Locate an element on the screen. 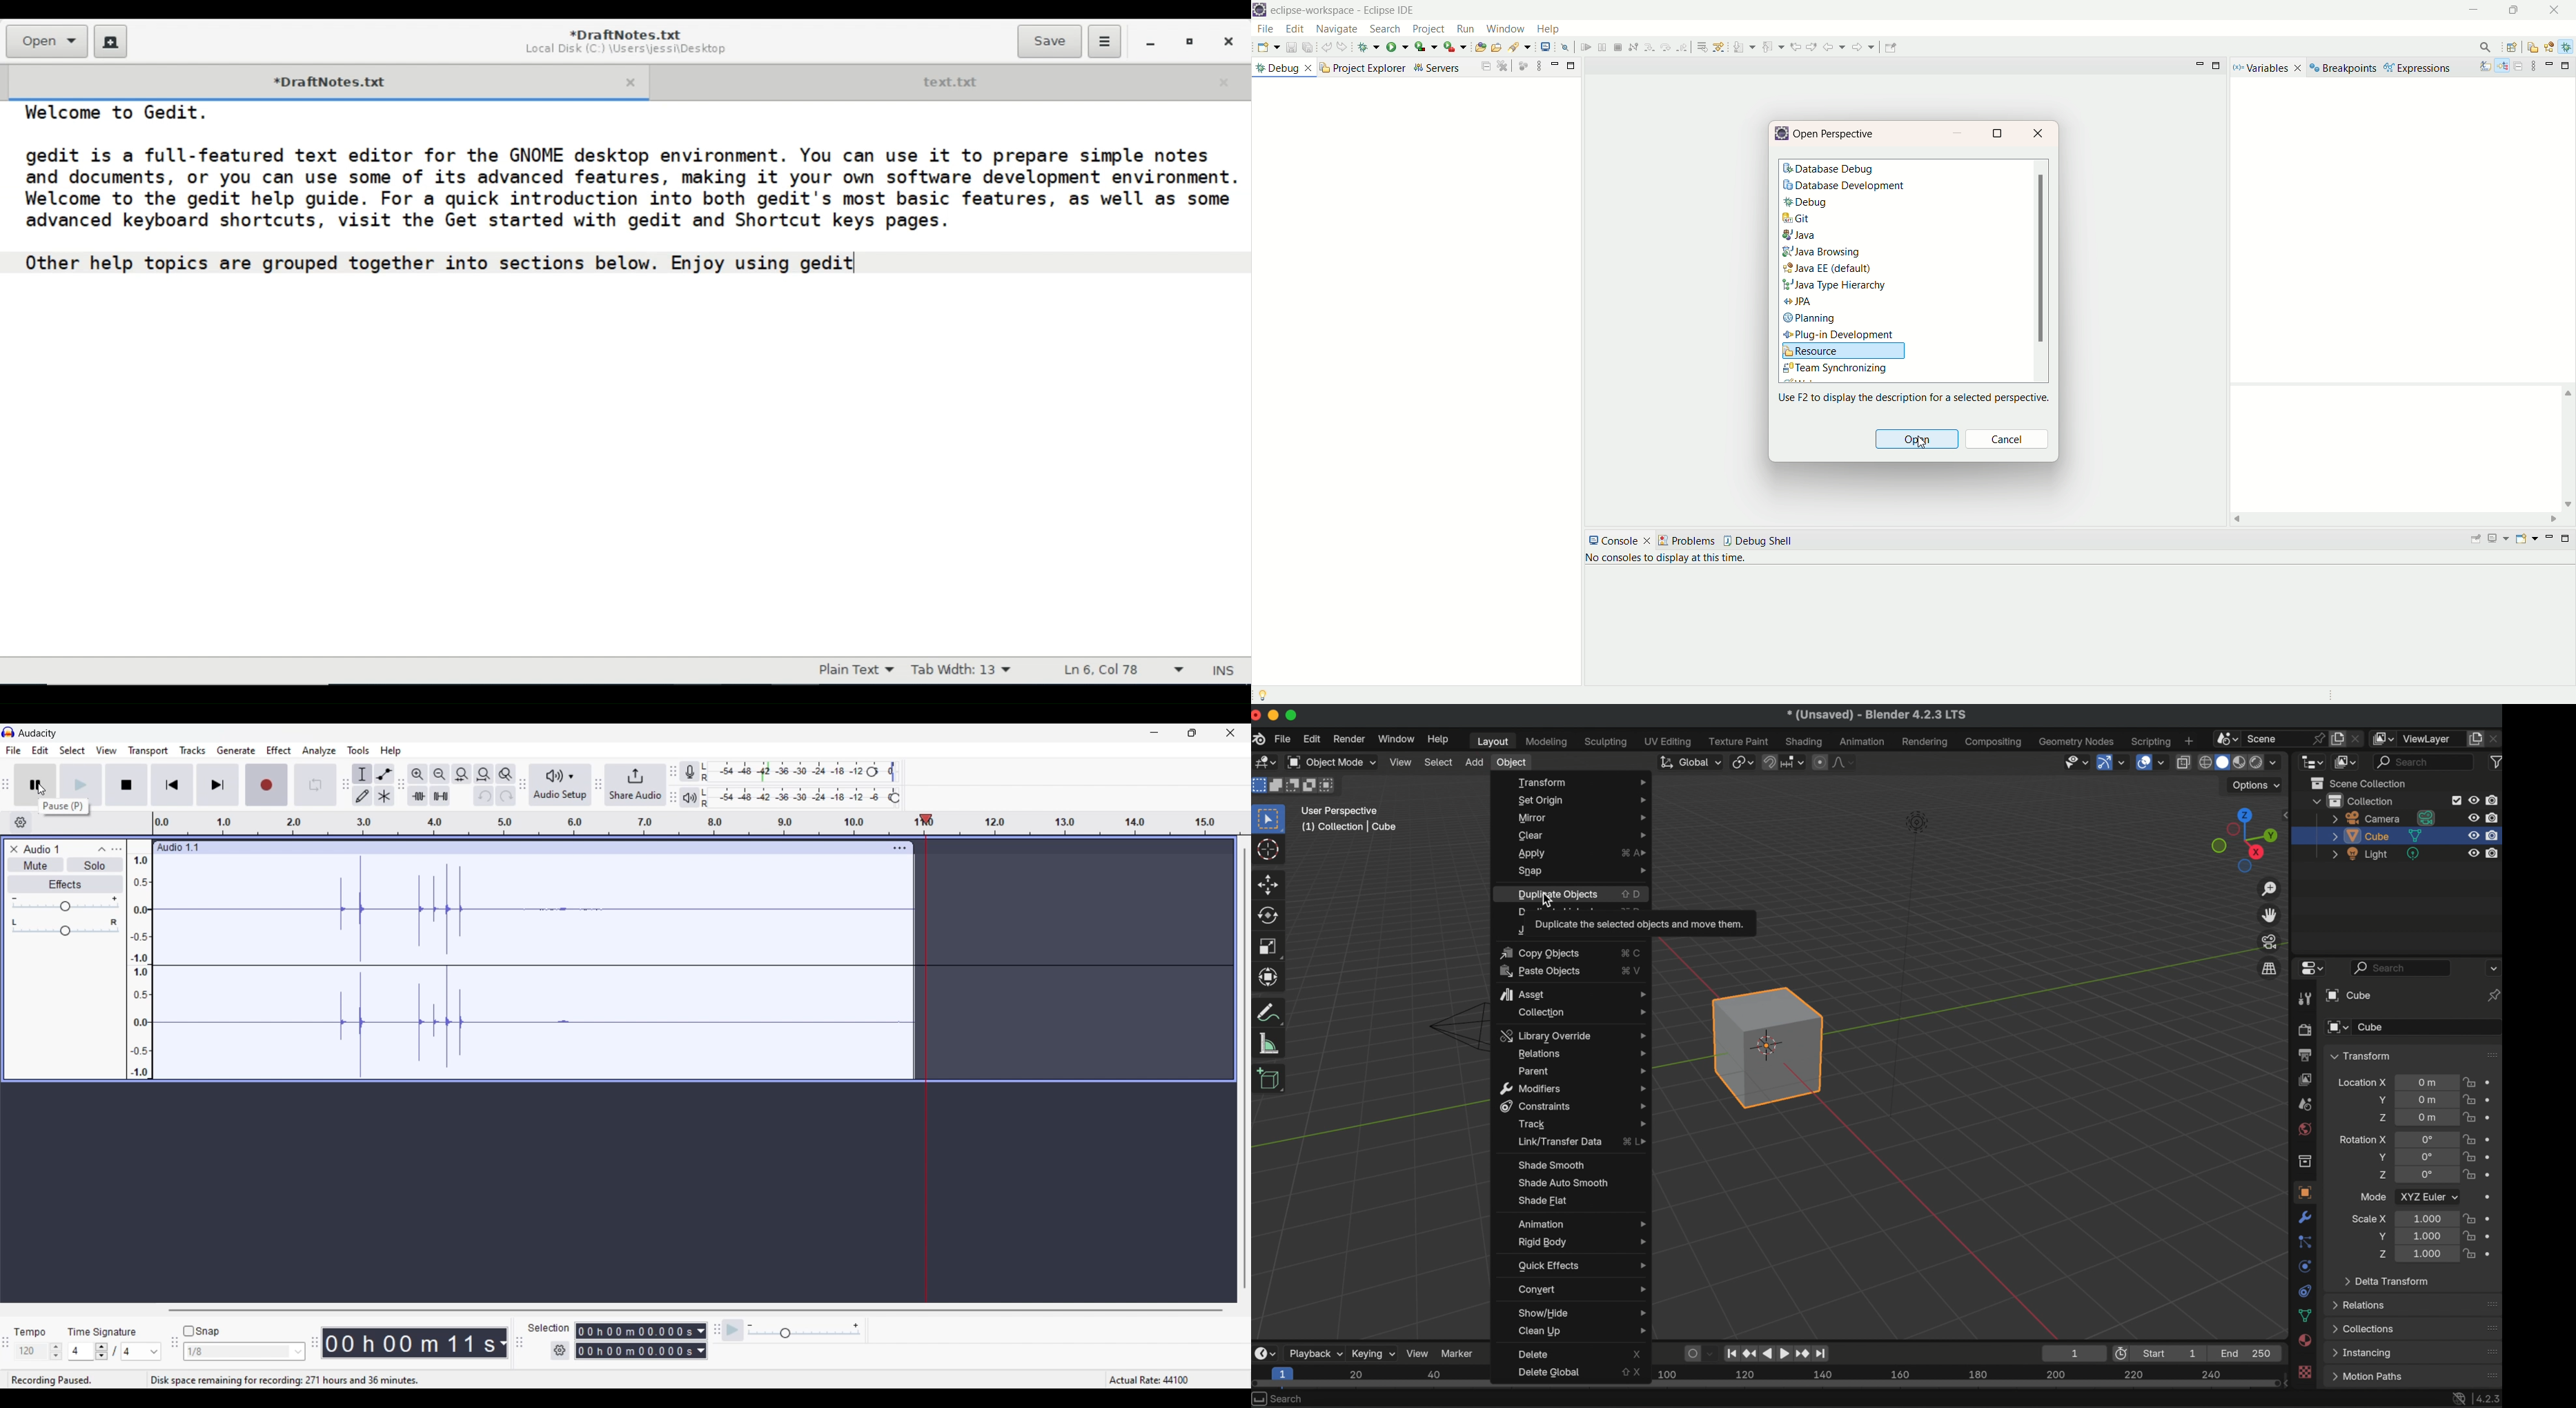  Euler rotation is located at coordinates (2425, 1139).